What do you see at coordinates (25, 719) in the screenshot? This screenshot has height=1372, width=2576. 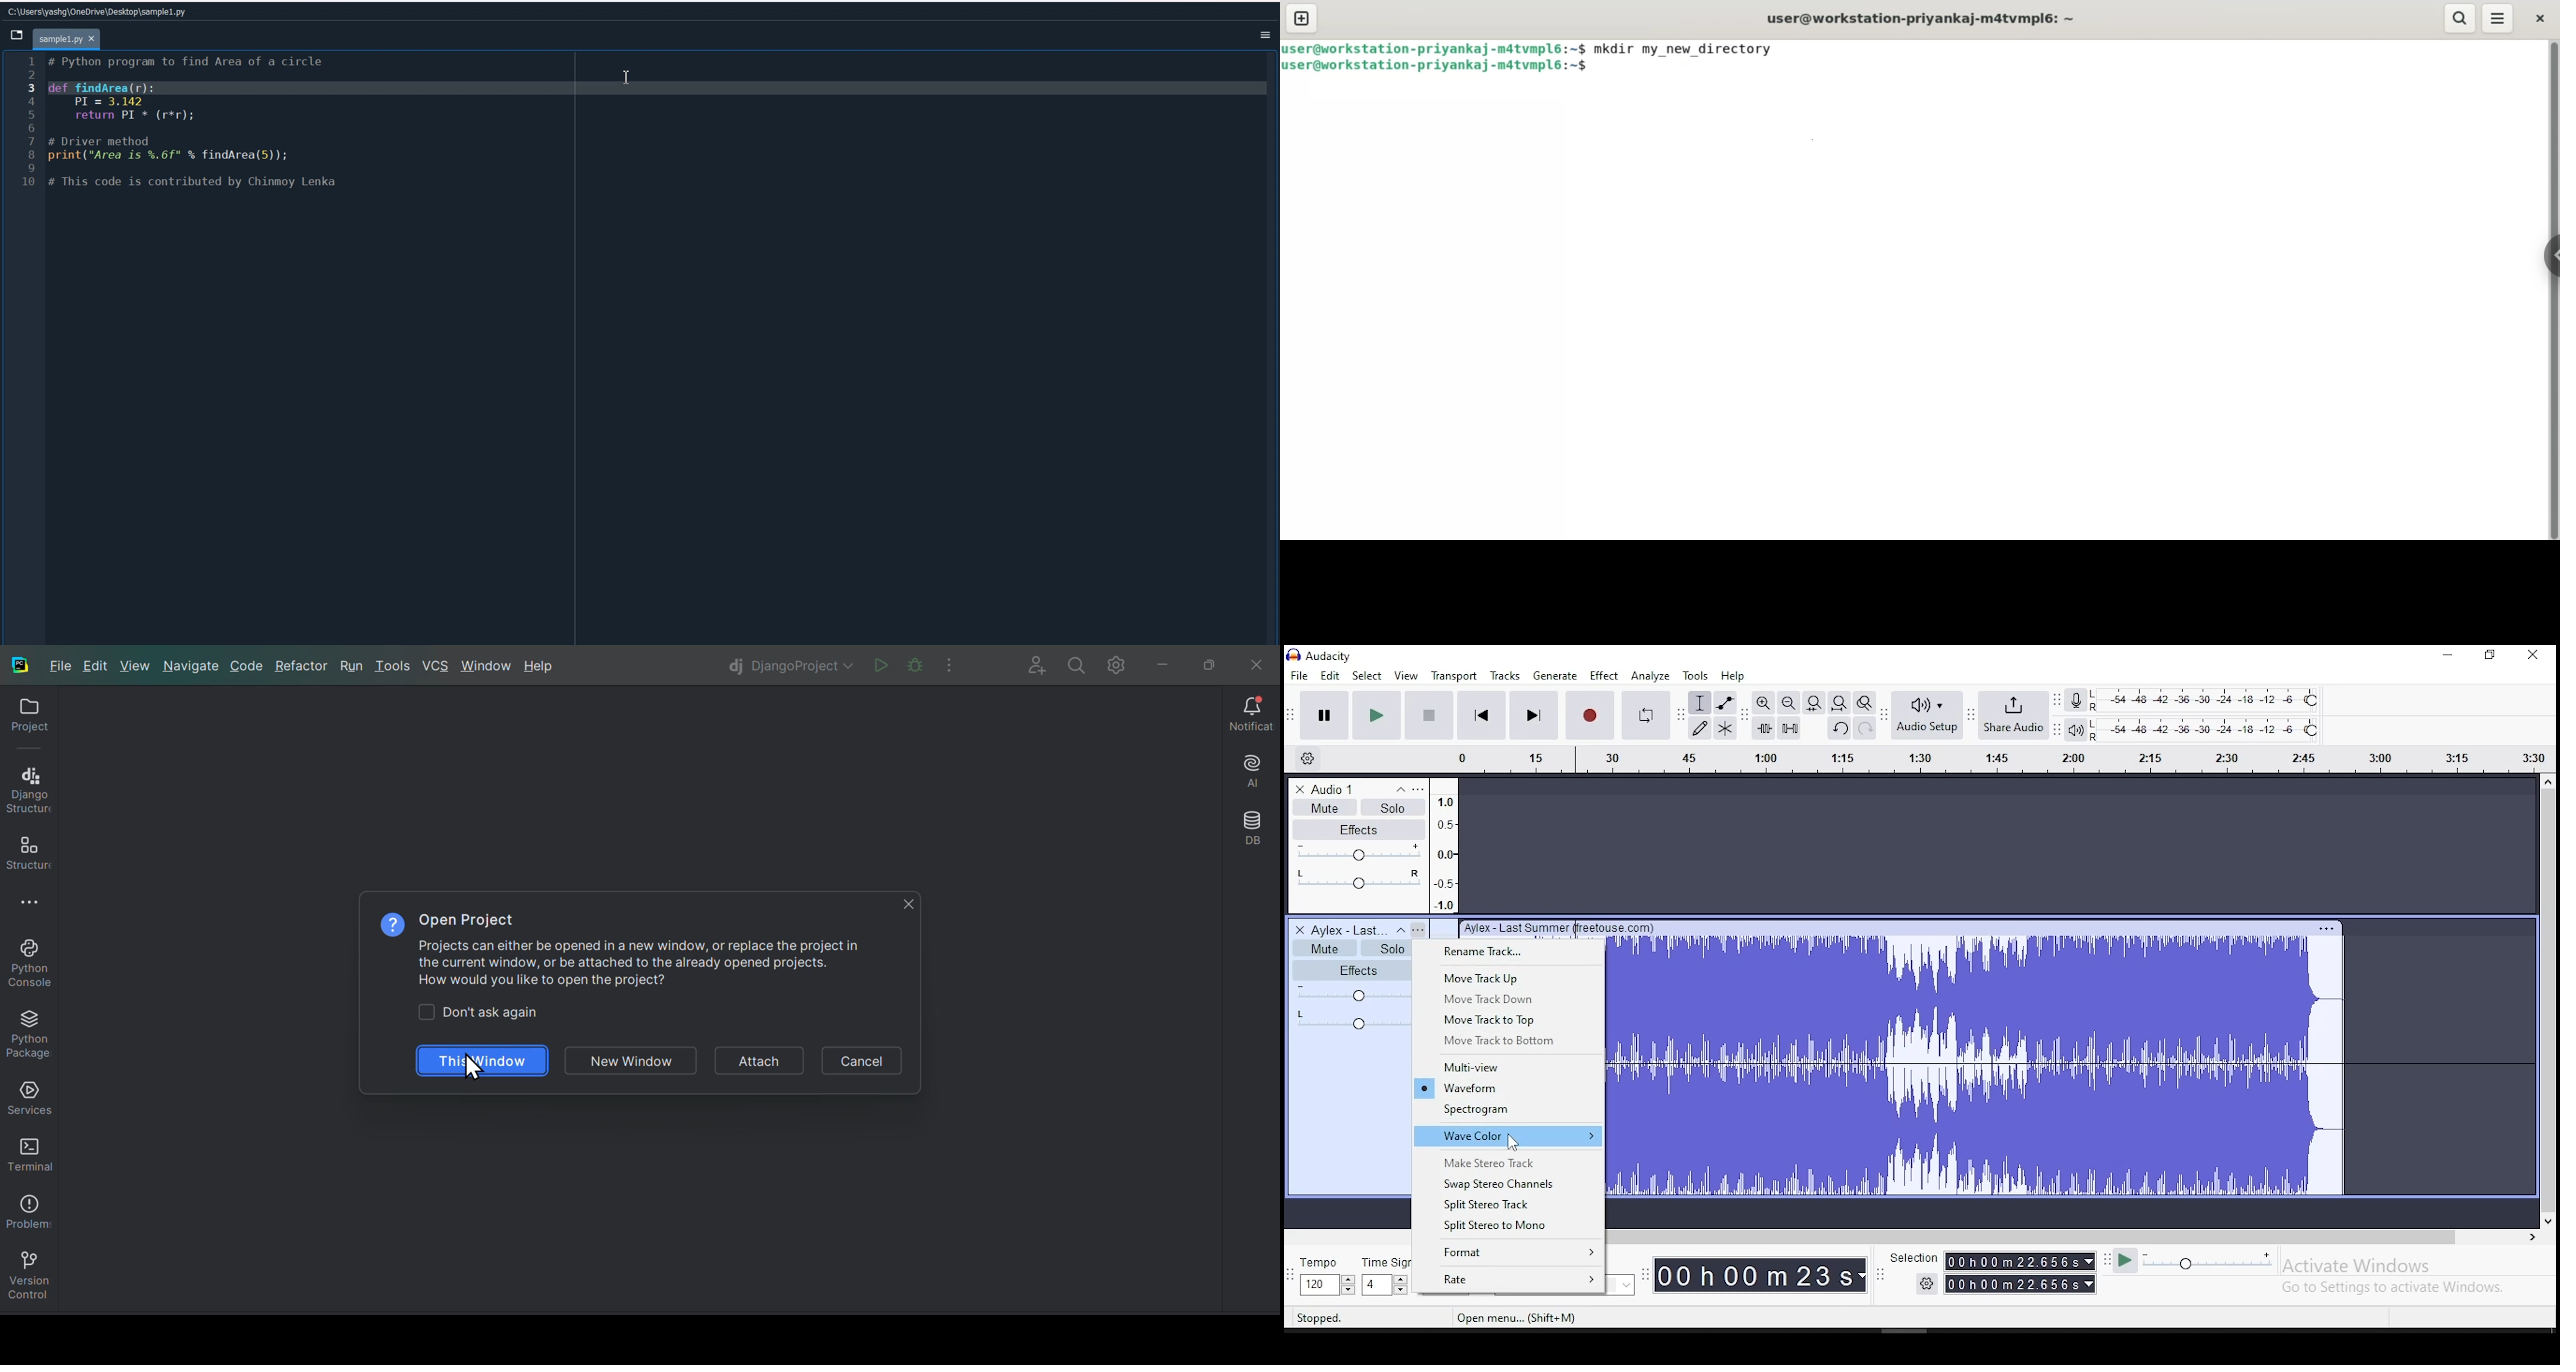 I see `Projects` at bounding box center [25, 719].